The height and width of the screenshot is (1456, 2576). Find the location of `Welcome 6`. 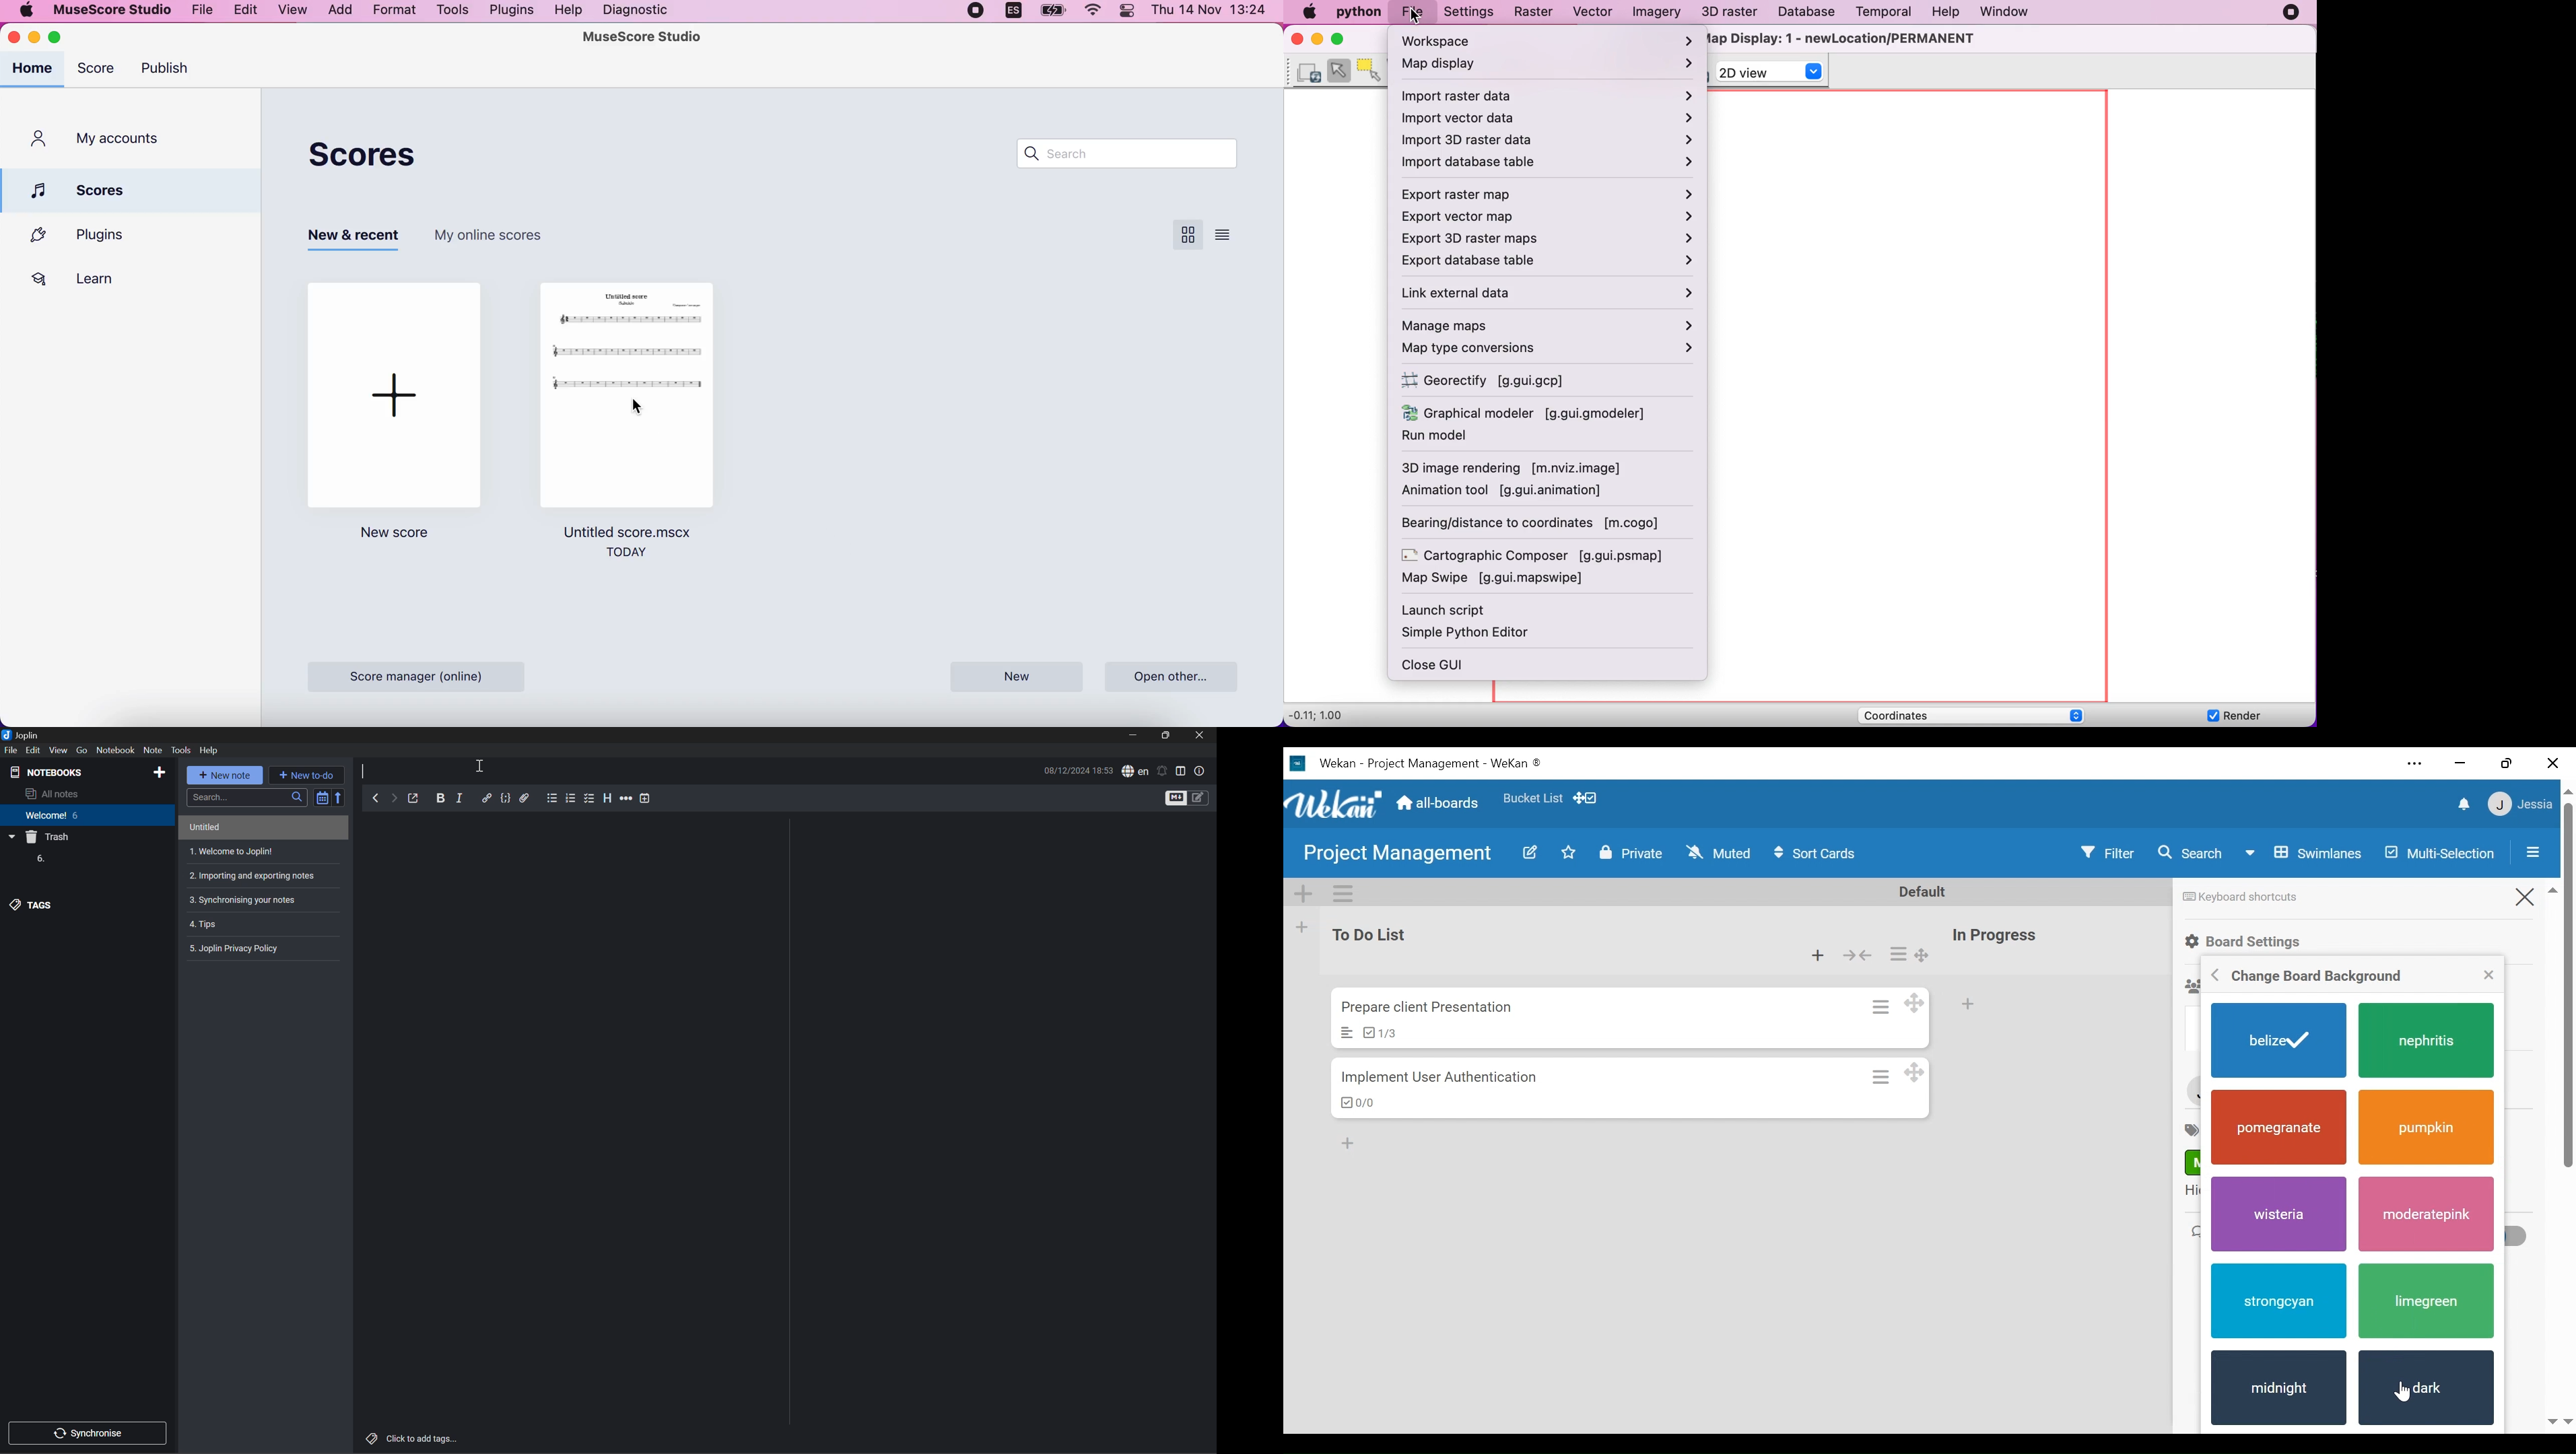

Welcome 6 is located at coordinates (53, 818).